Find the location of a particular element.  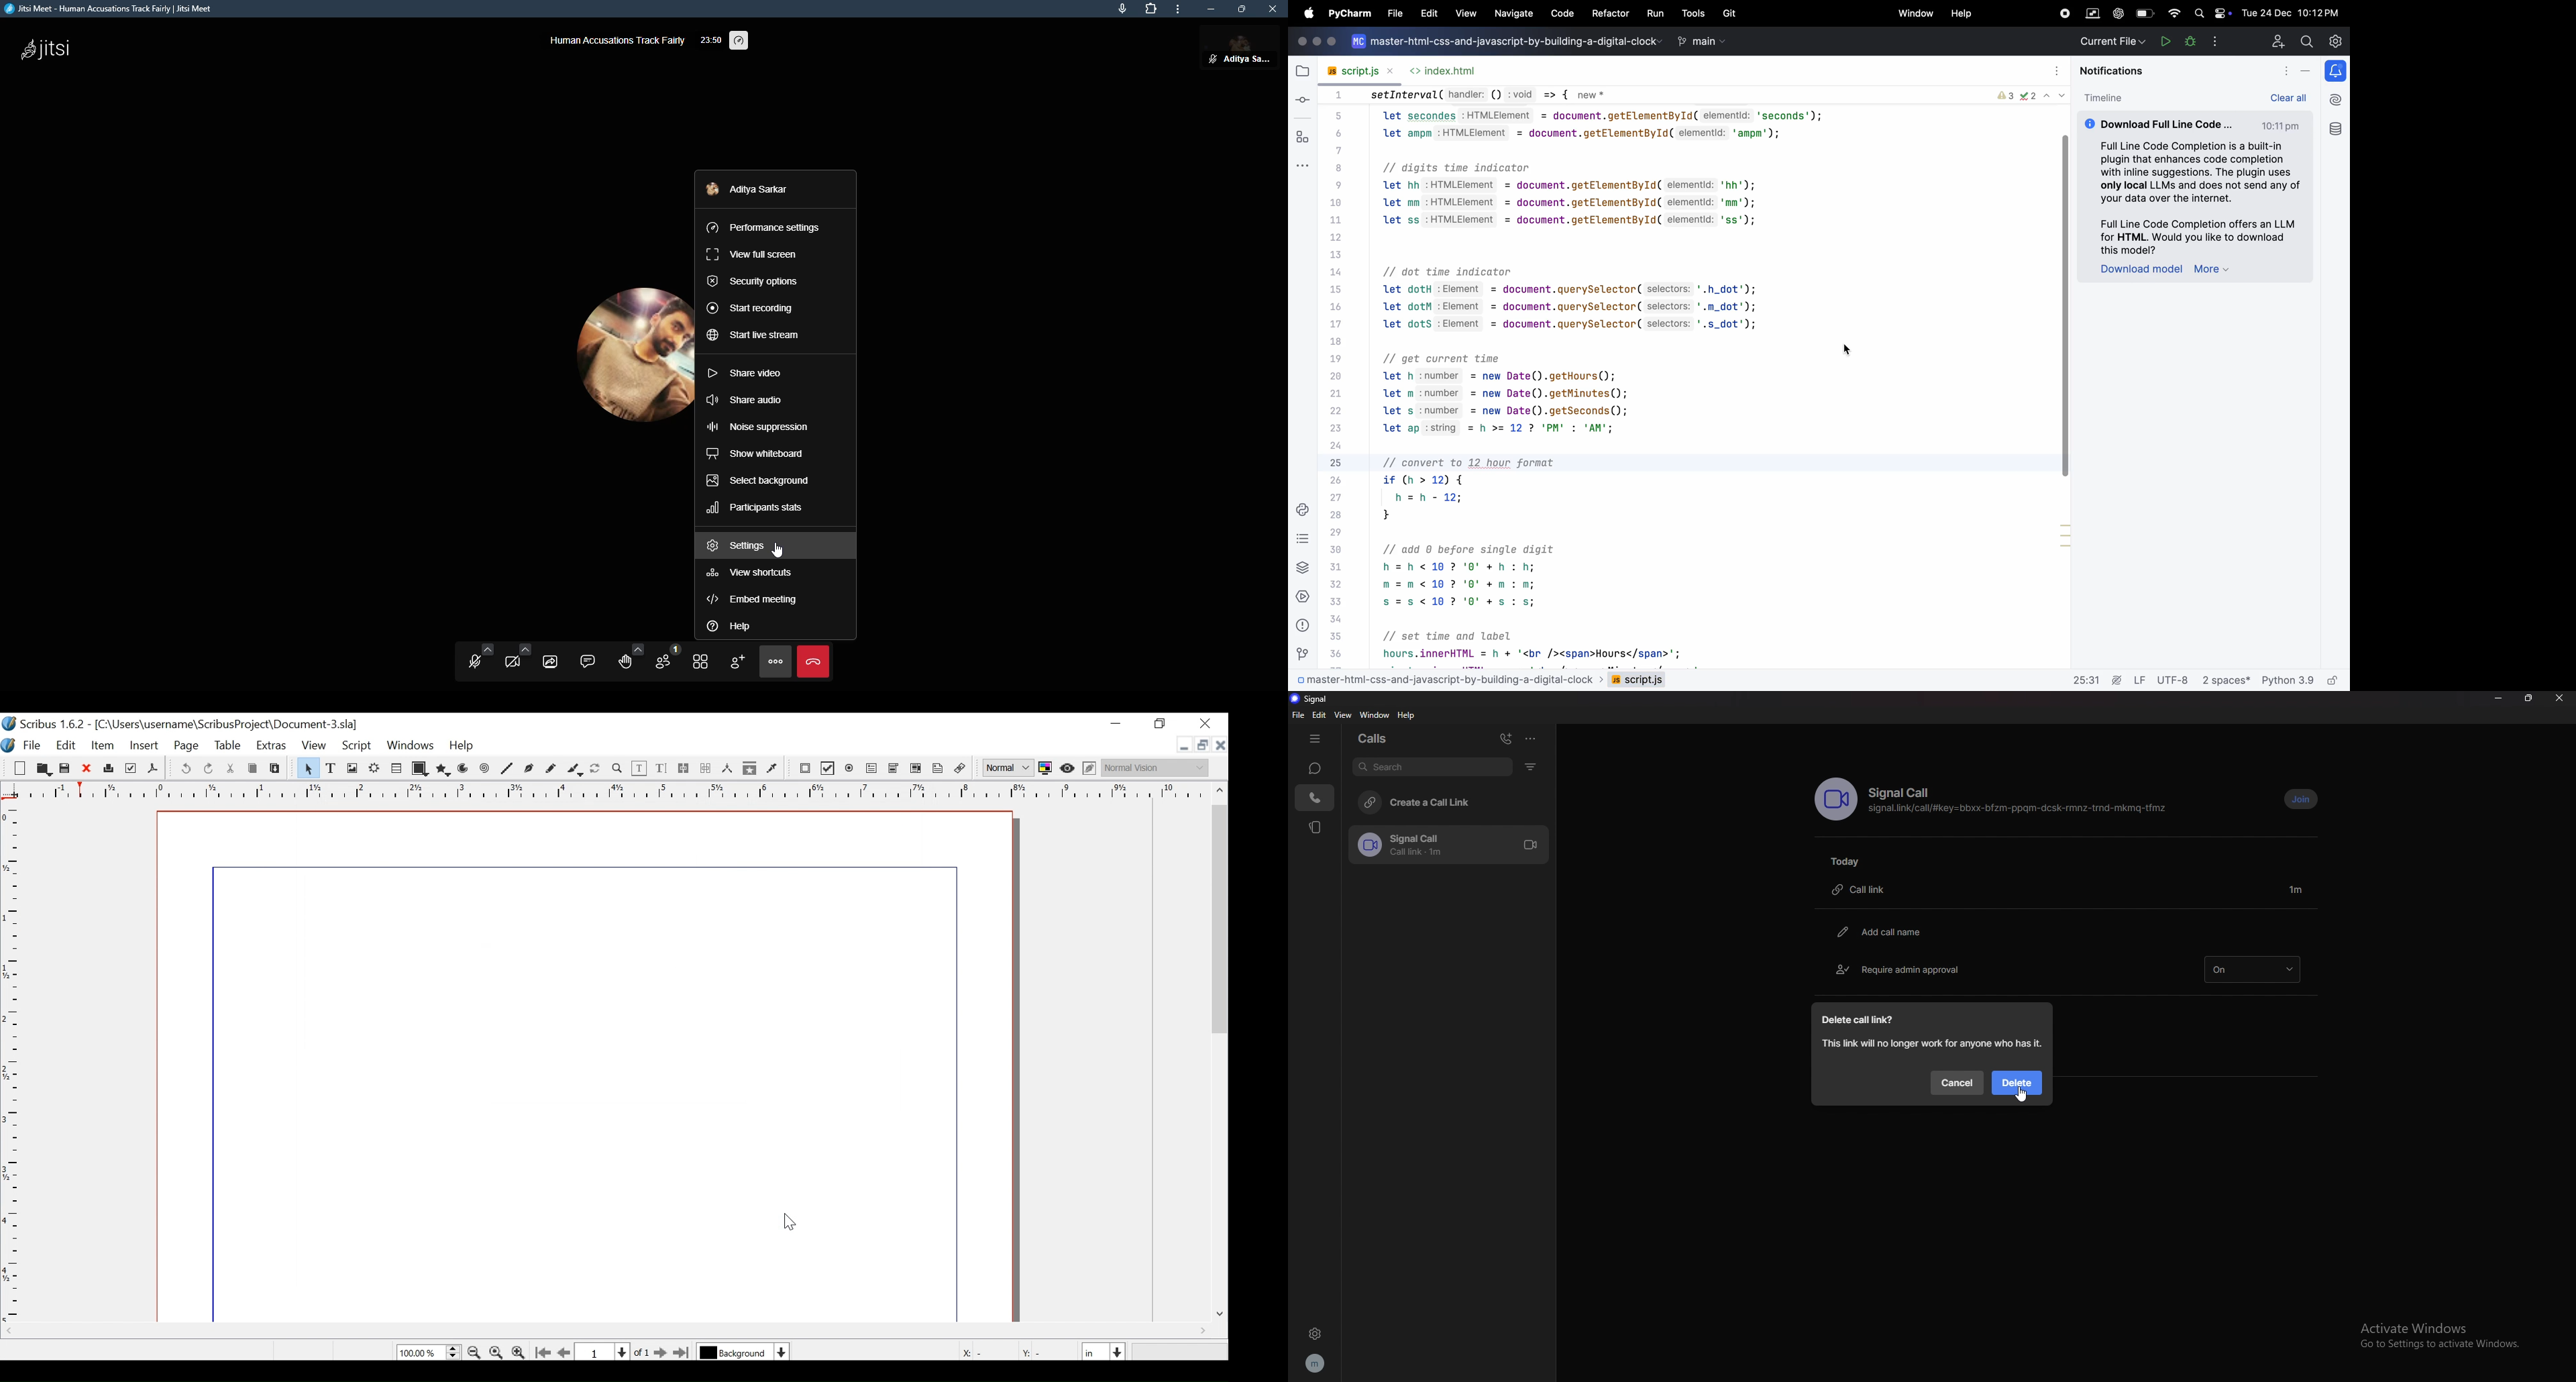

settings is located at coordinates (1315, 1334).